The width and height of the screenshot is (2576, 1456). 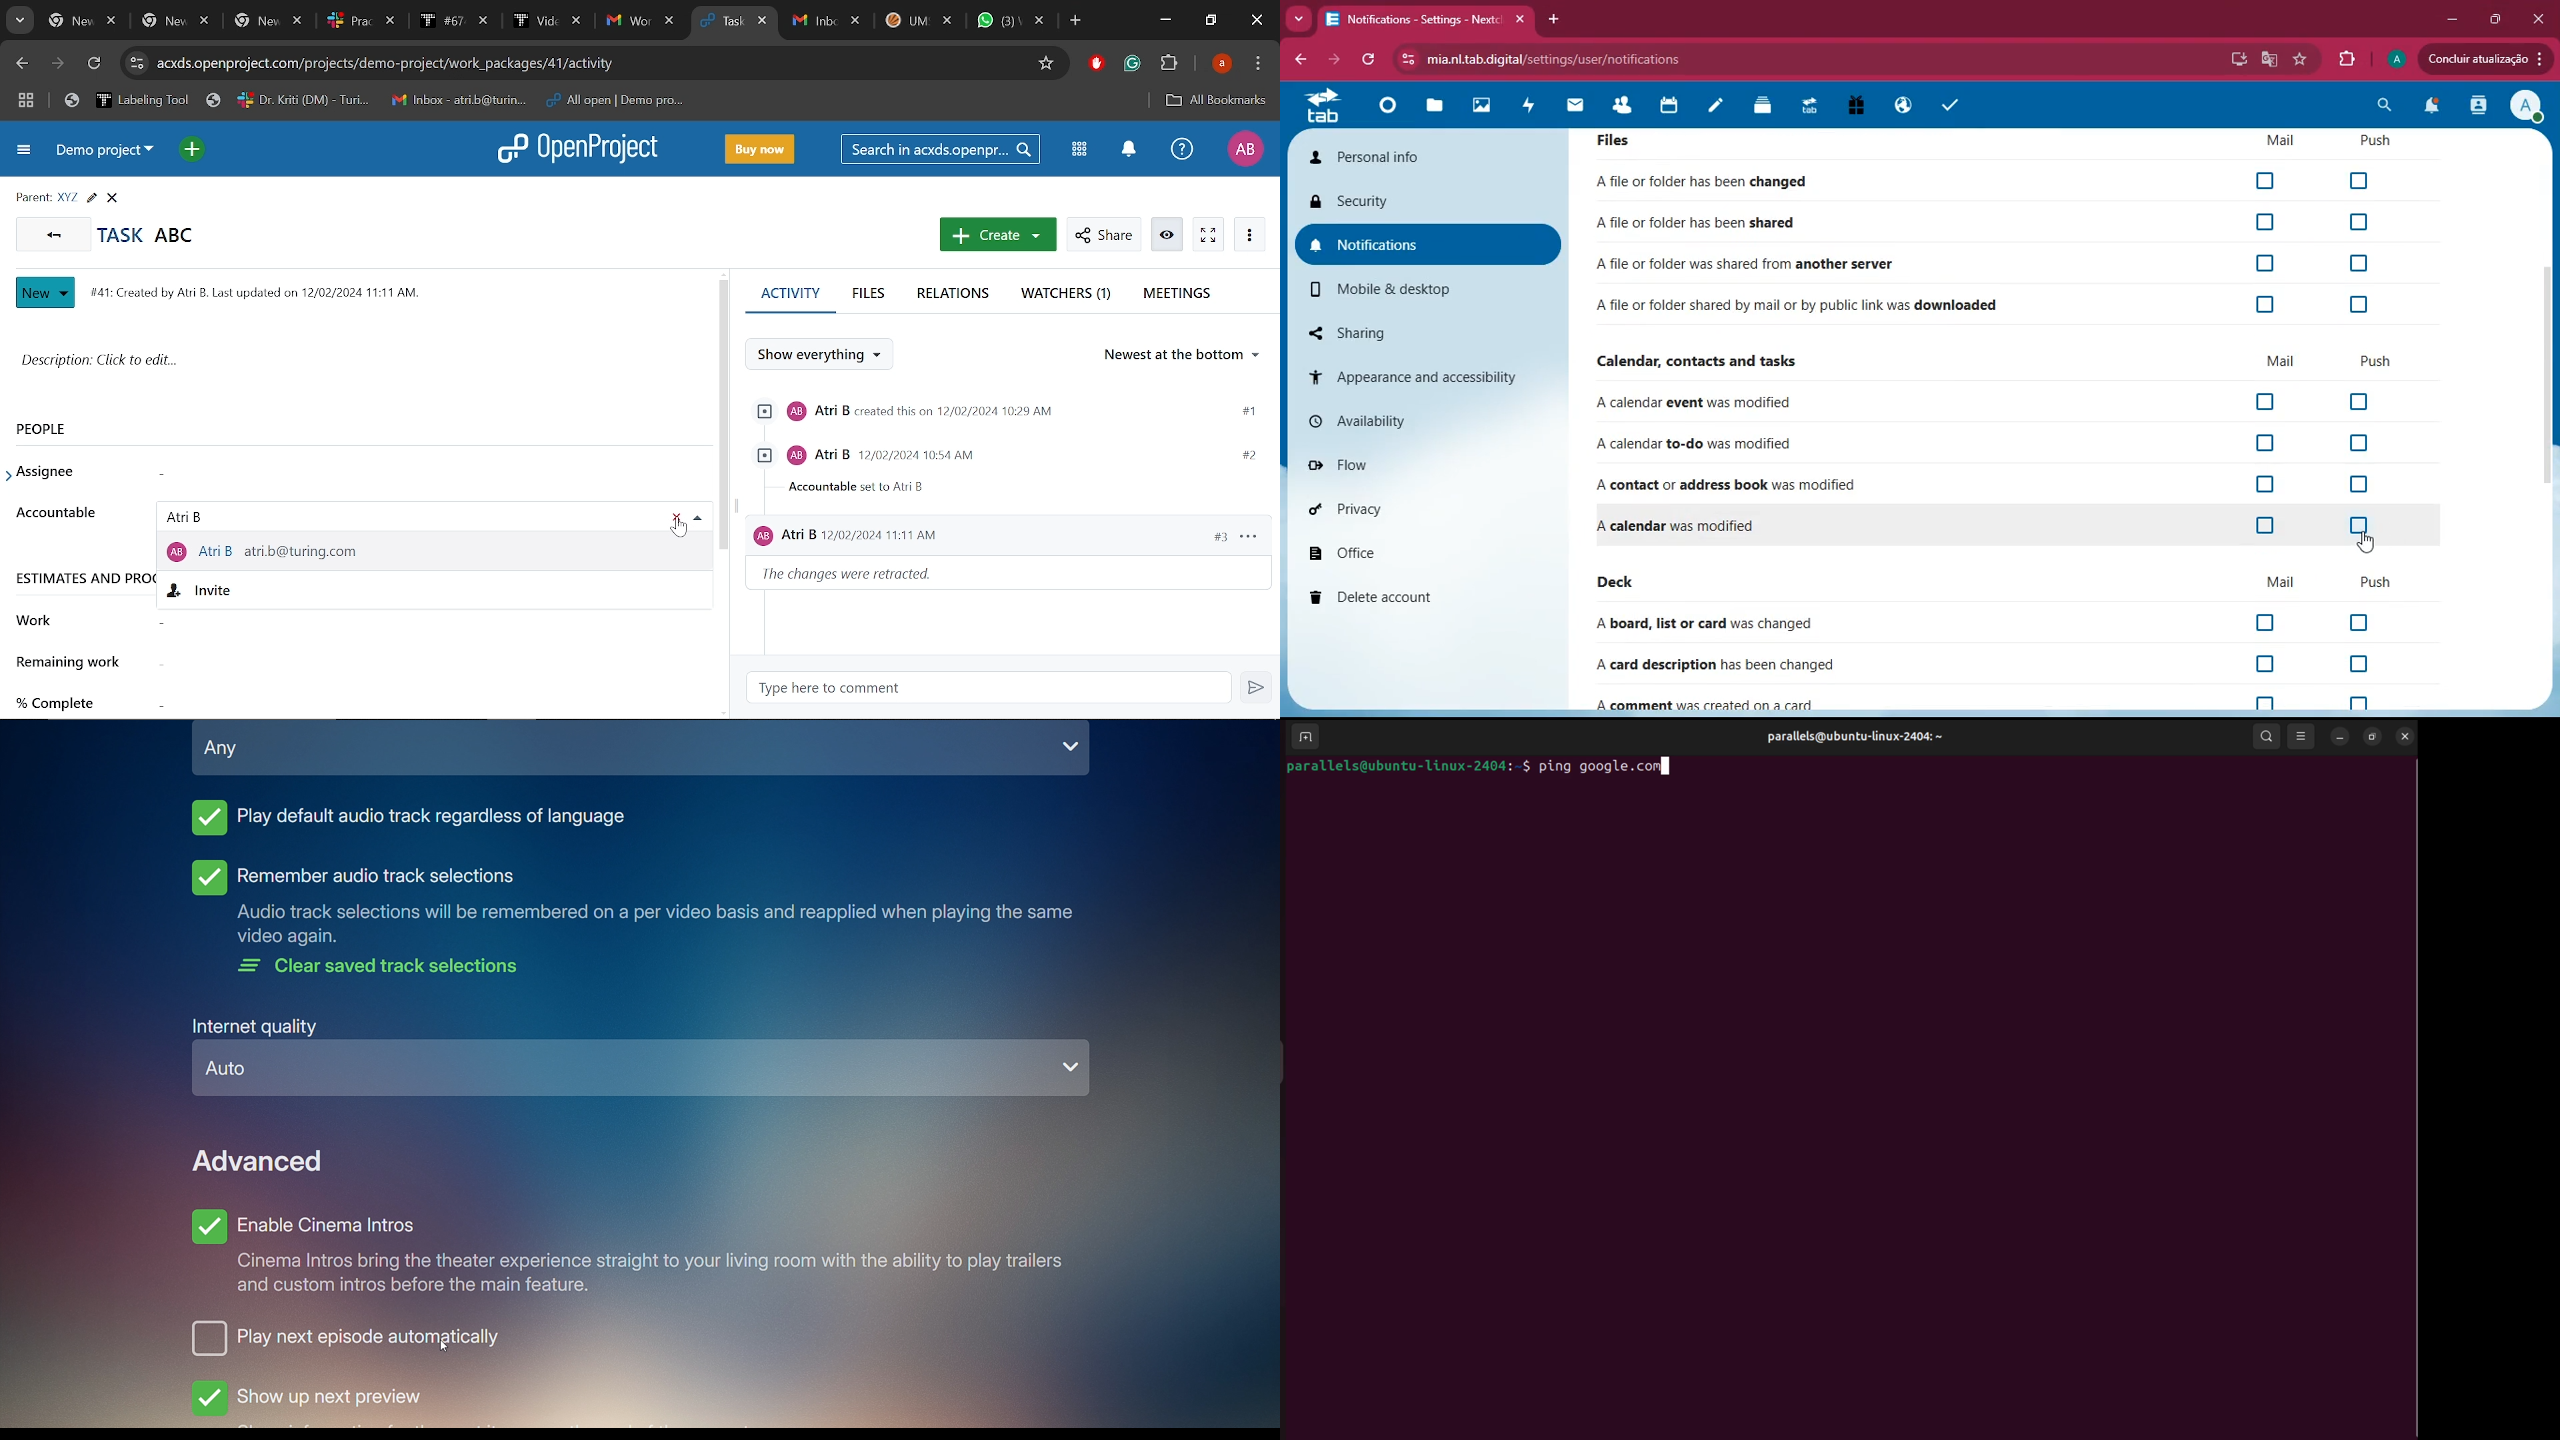 What do you see at coordinates (1102, 234) in the screenshot?
I see `` at bounding box center [1102, 234].